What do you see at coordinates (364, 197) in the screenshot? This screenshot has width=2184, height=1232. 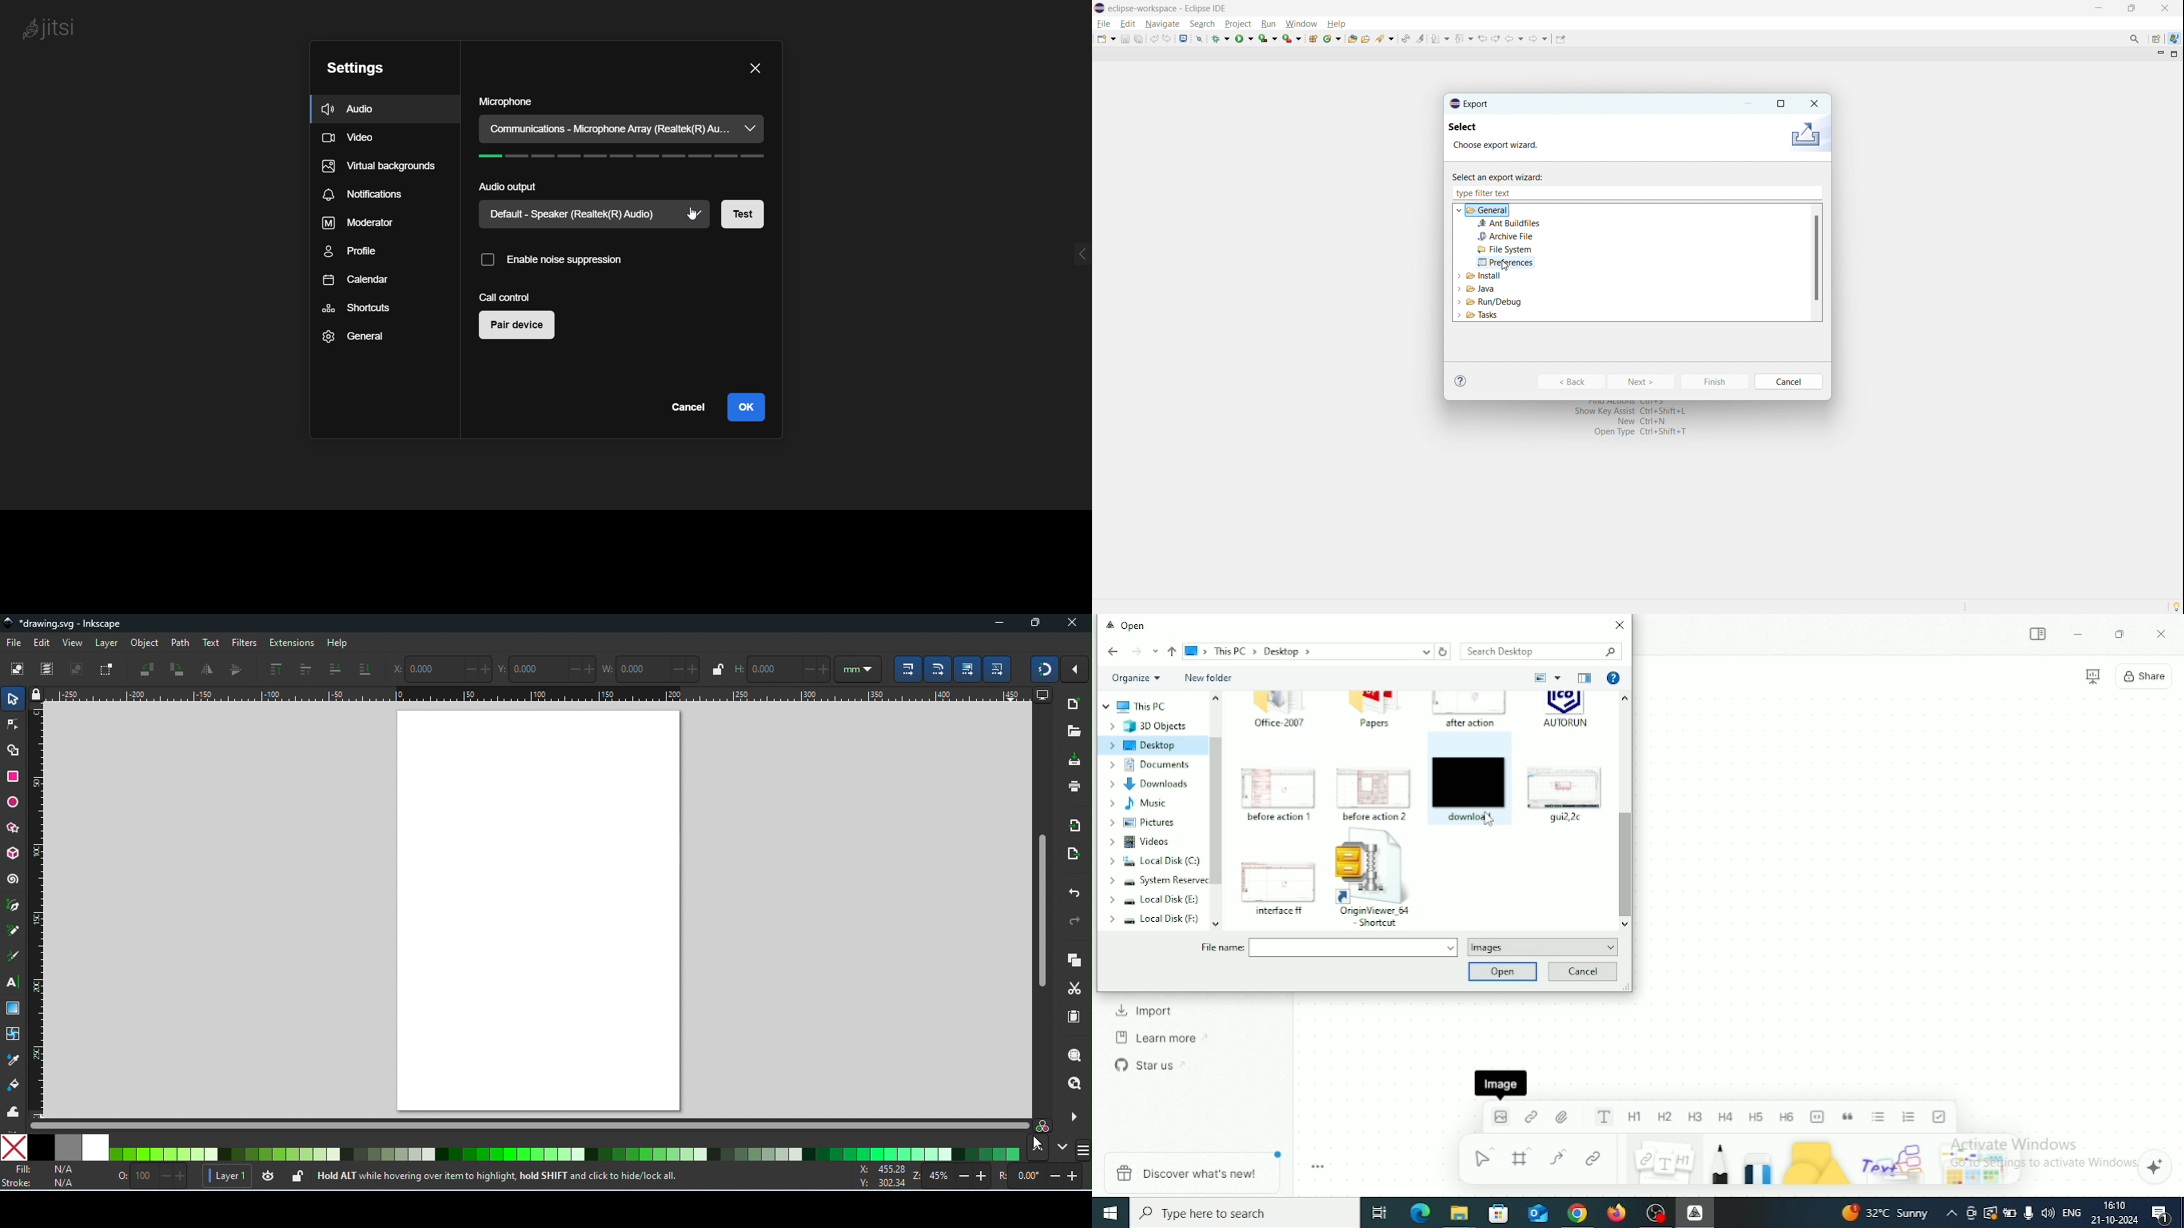 I see `notifications` at bounding box center [364, 197].